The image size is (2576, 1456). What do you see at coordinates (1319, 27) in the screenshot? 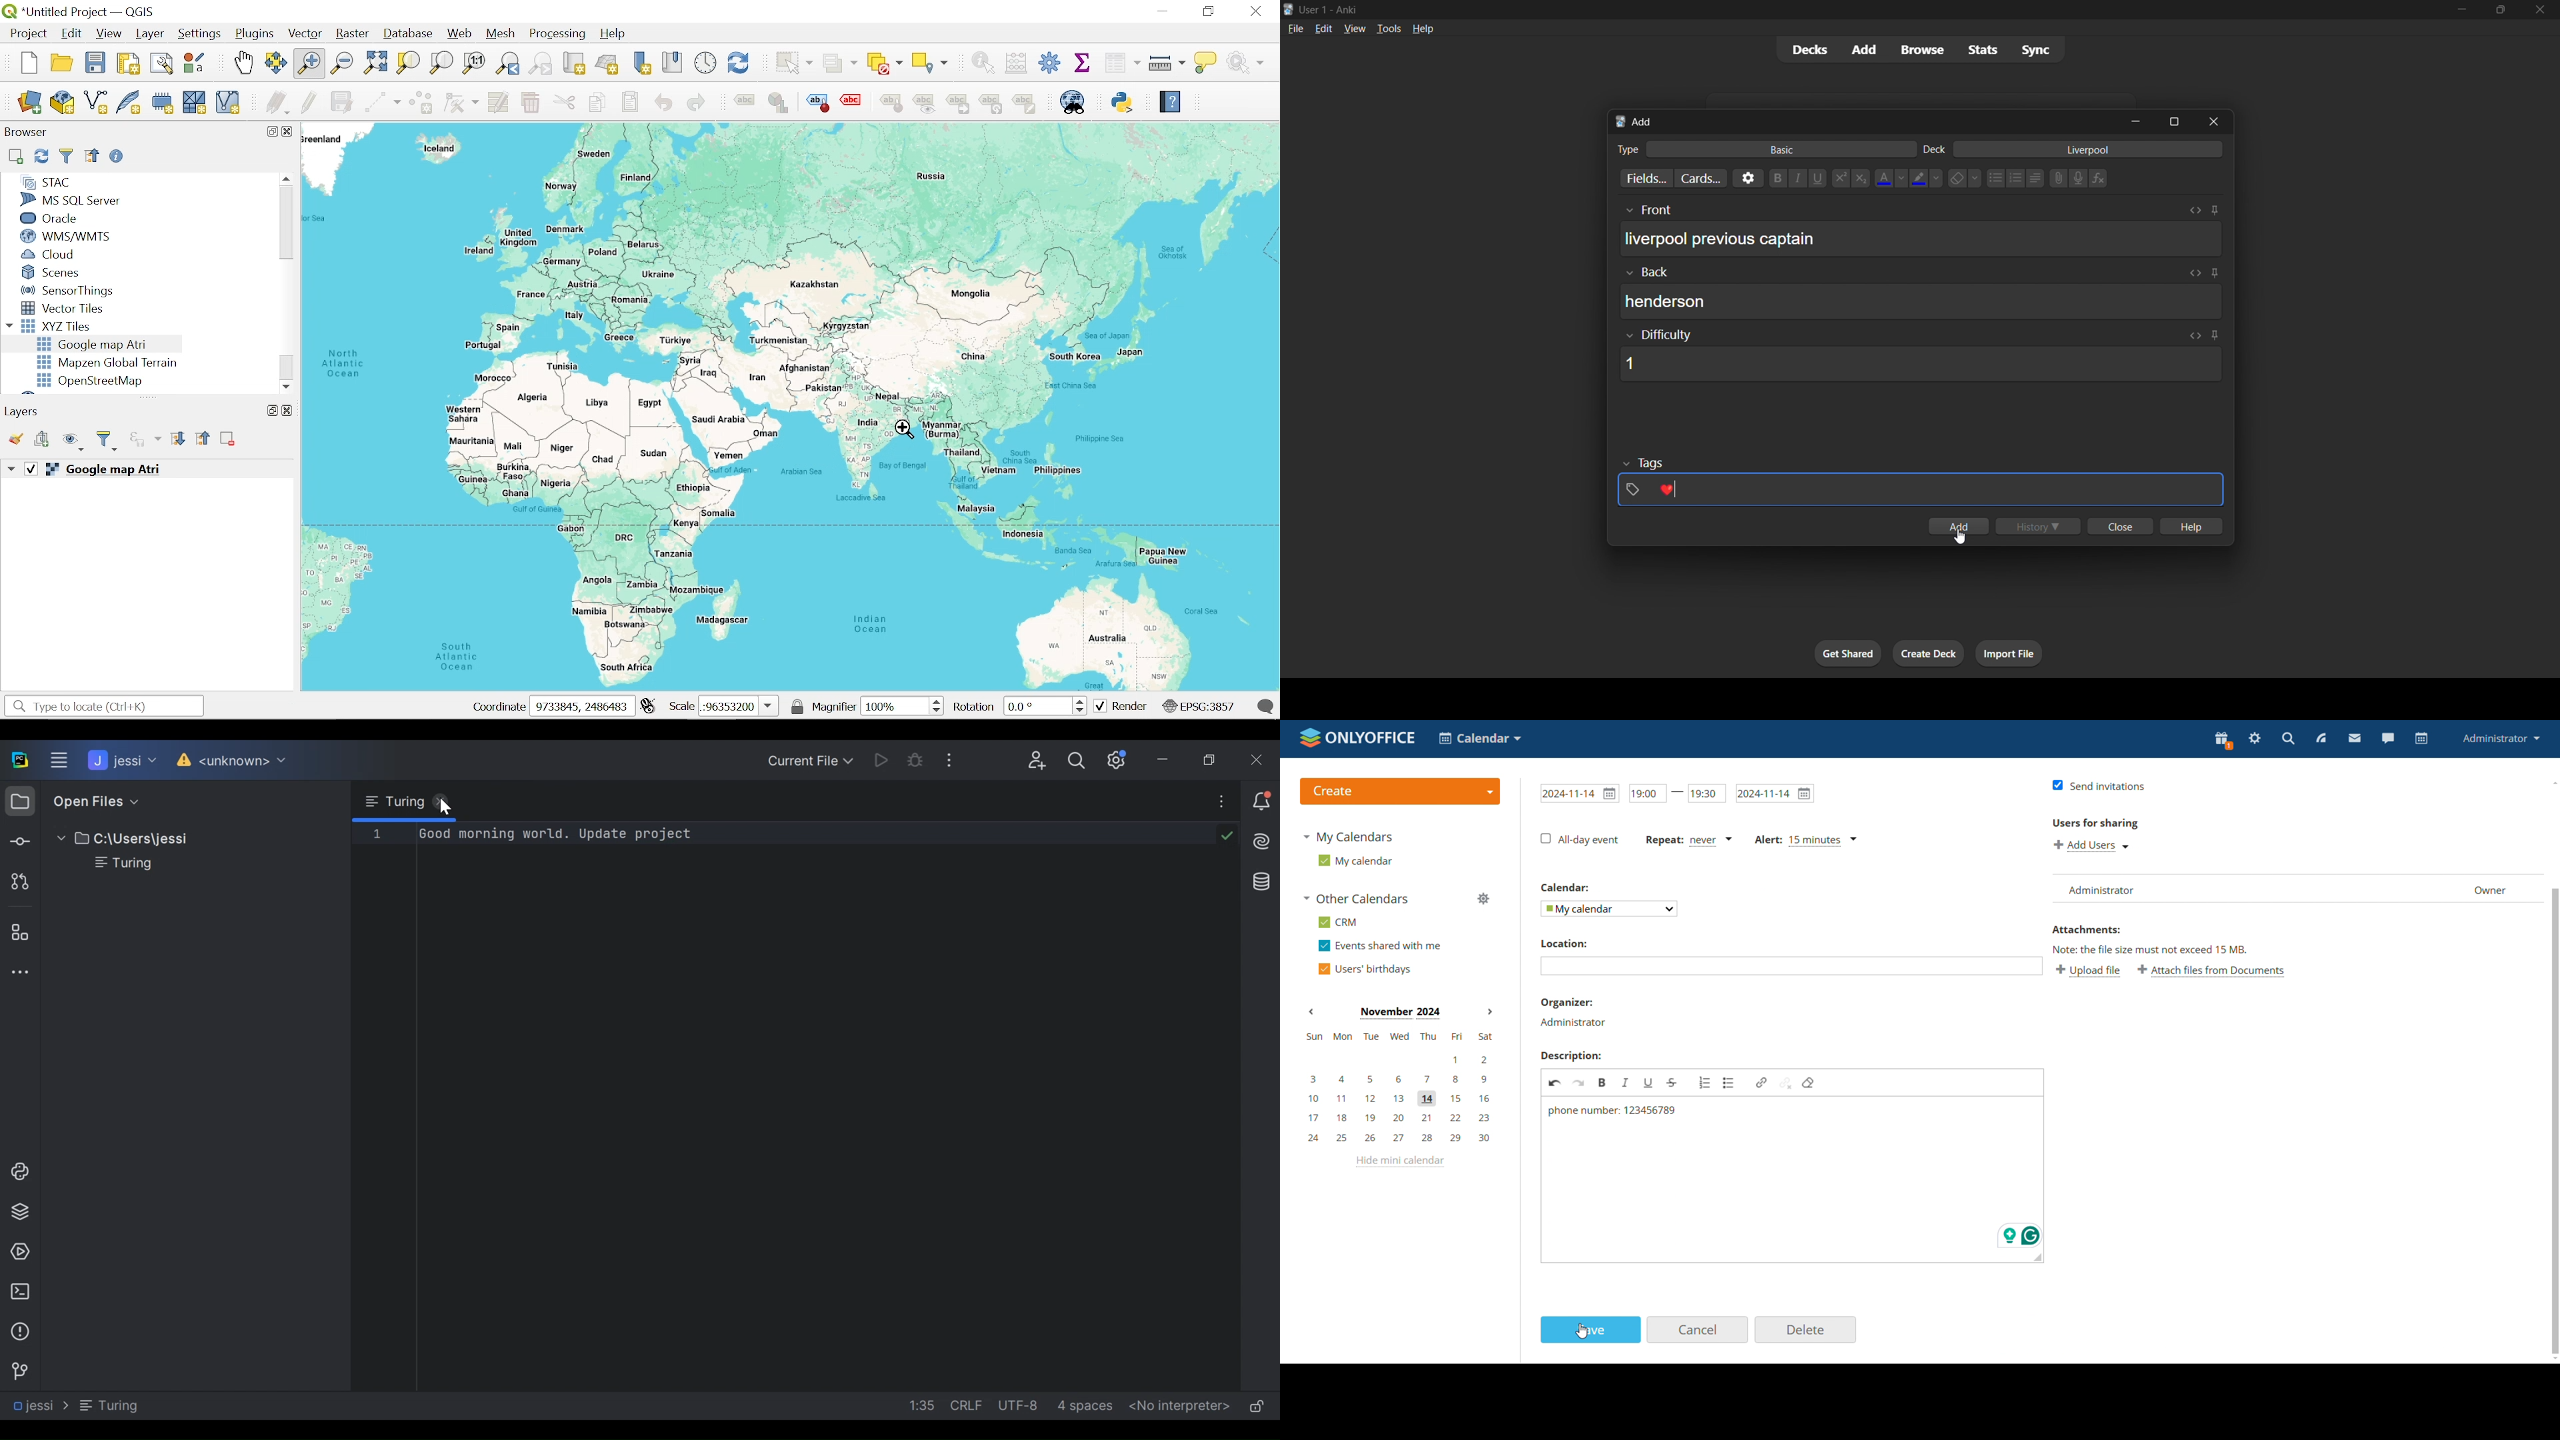
I see `edit` at bounding box center [1319, 27].